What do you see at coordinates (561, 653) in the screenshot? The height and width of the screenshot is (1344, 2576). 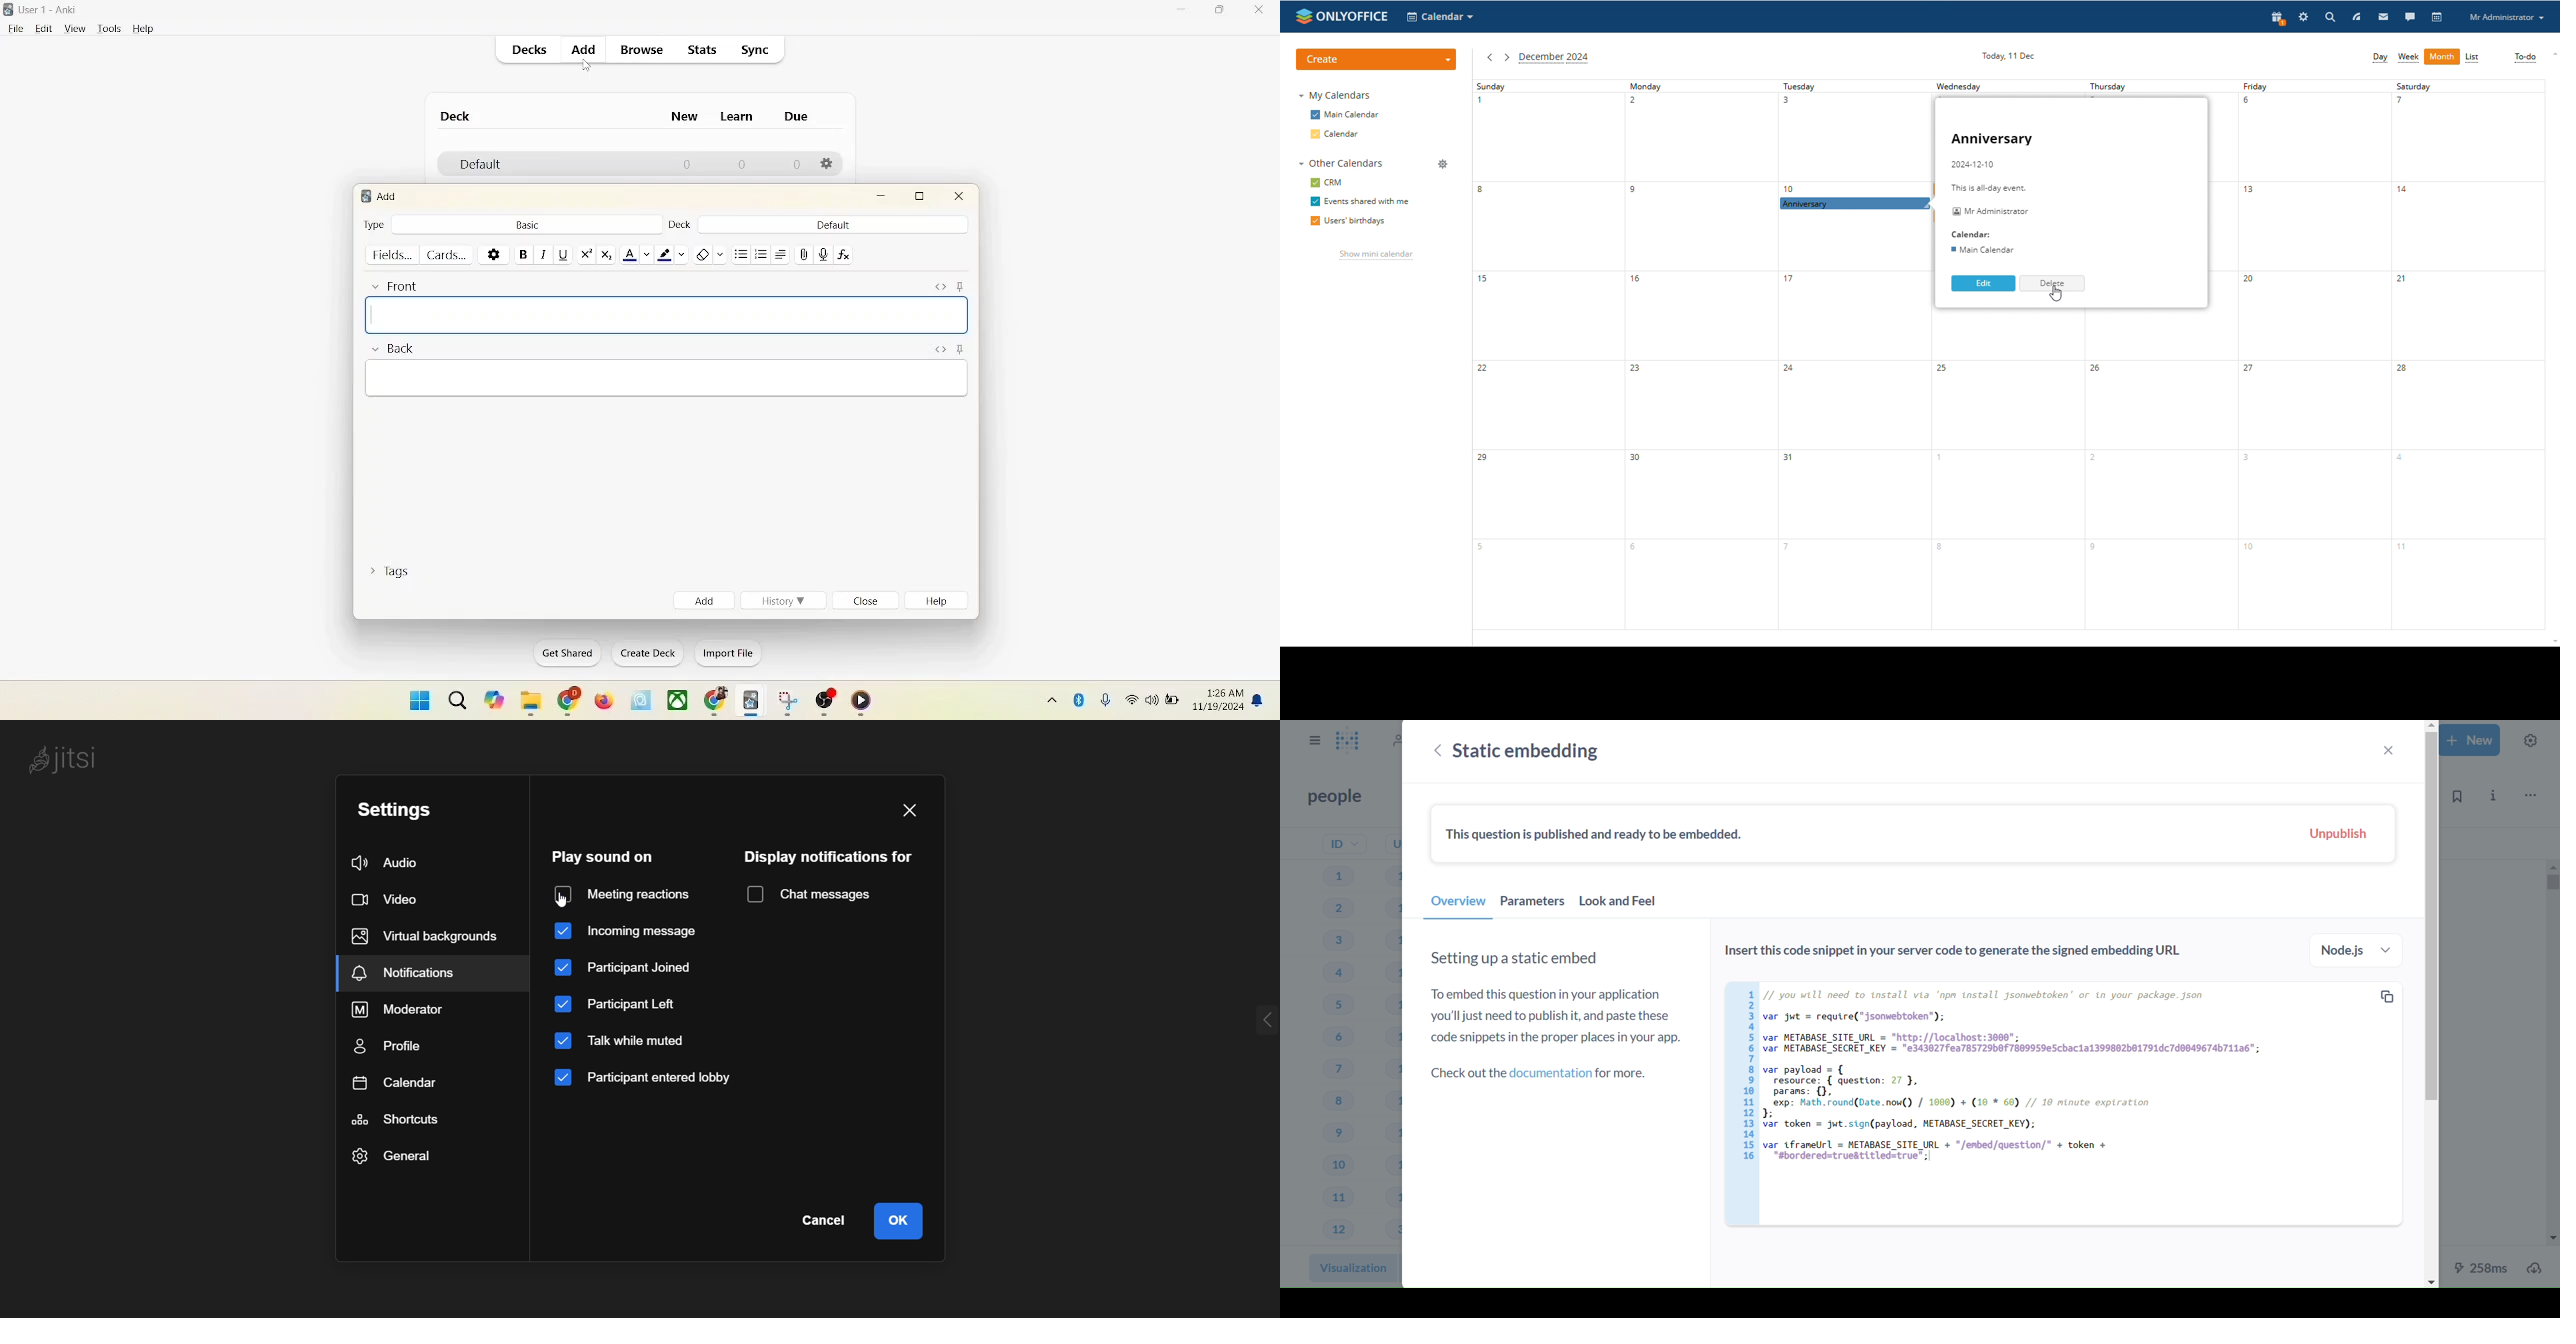 I see `get shared` at bounding box center [561, 653].